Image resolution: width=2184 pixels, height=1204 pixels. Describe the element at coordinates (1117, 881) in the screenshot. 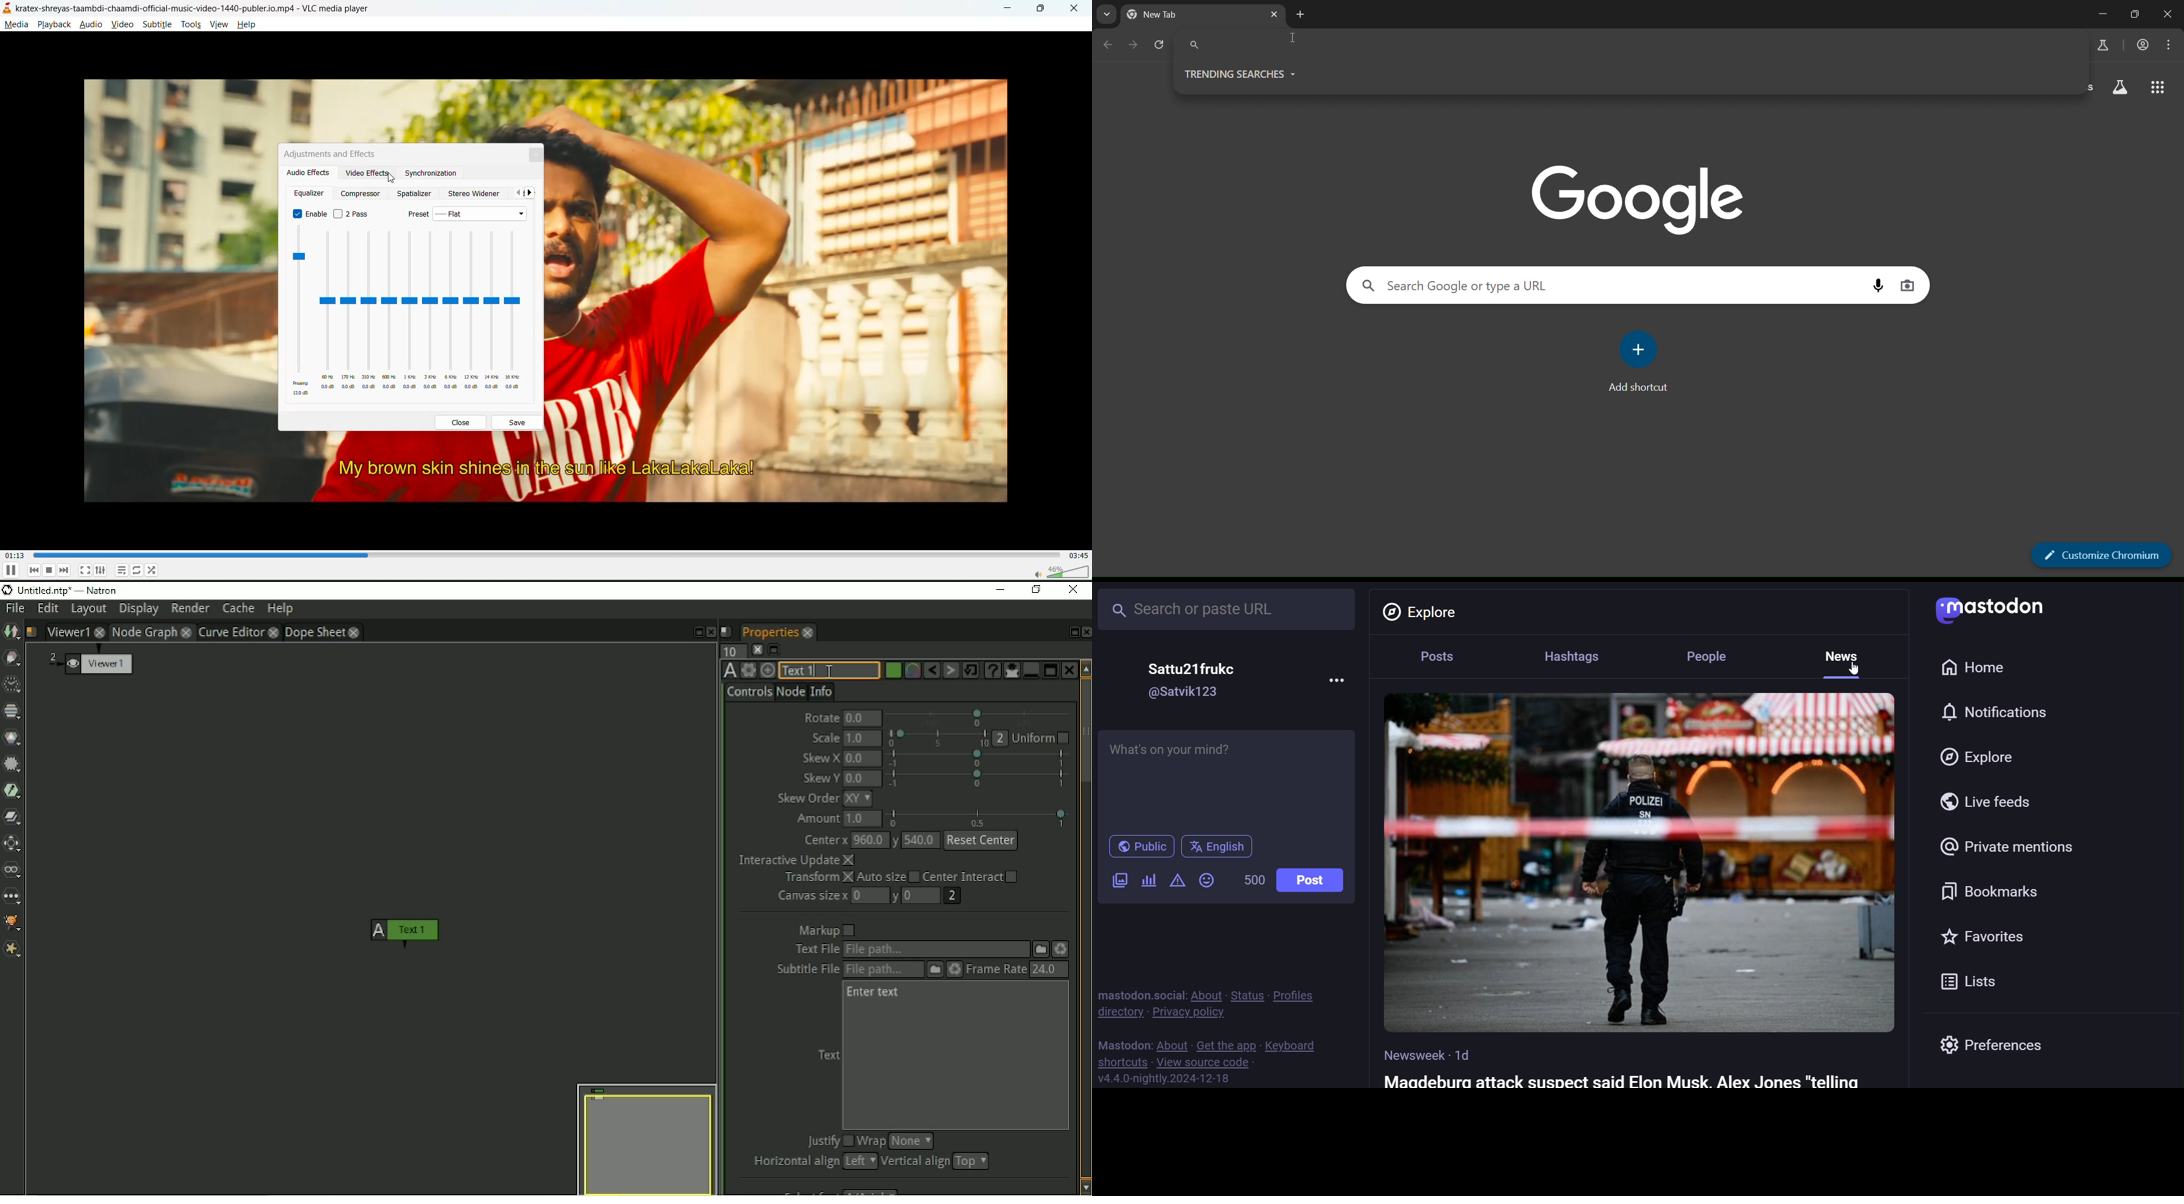

I see `image/video` at that location.